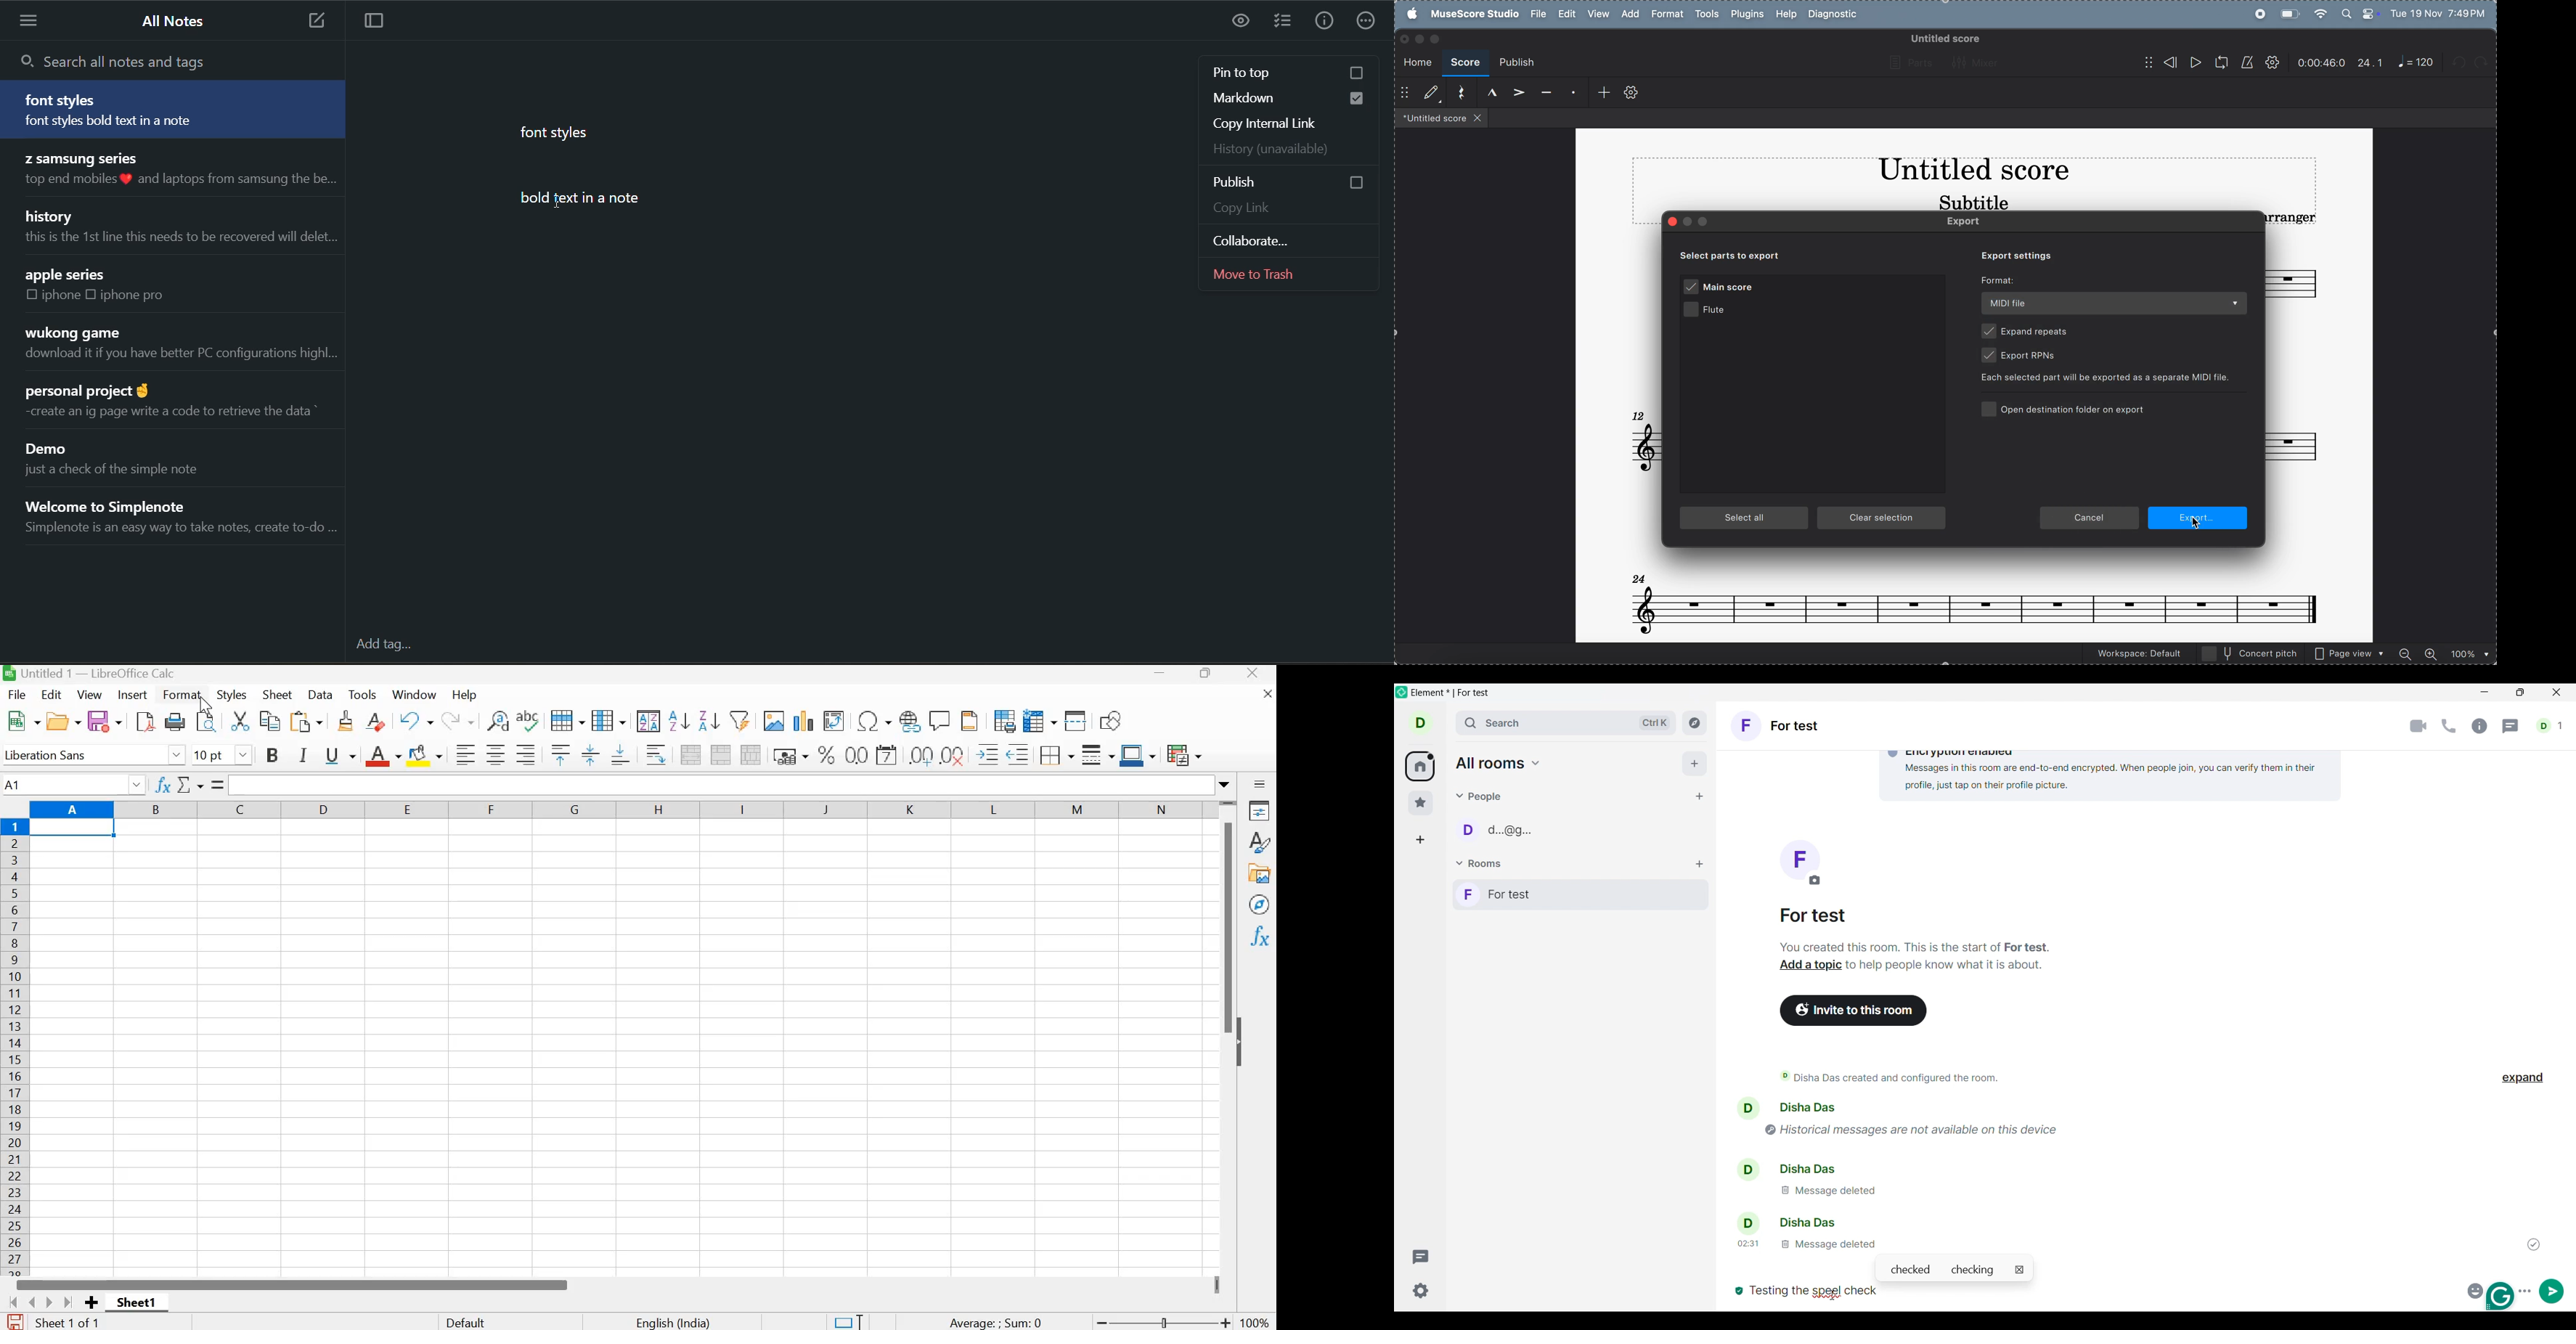  Describe the element at coordinates (1567, 723) in the screenshot. I see `Search room` at that location.